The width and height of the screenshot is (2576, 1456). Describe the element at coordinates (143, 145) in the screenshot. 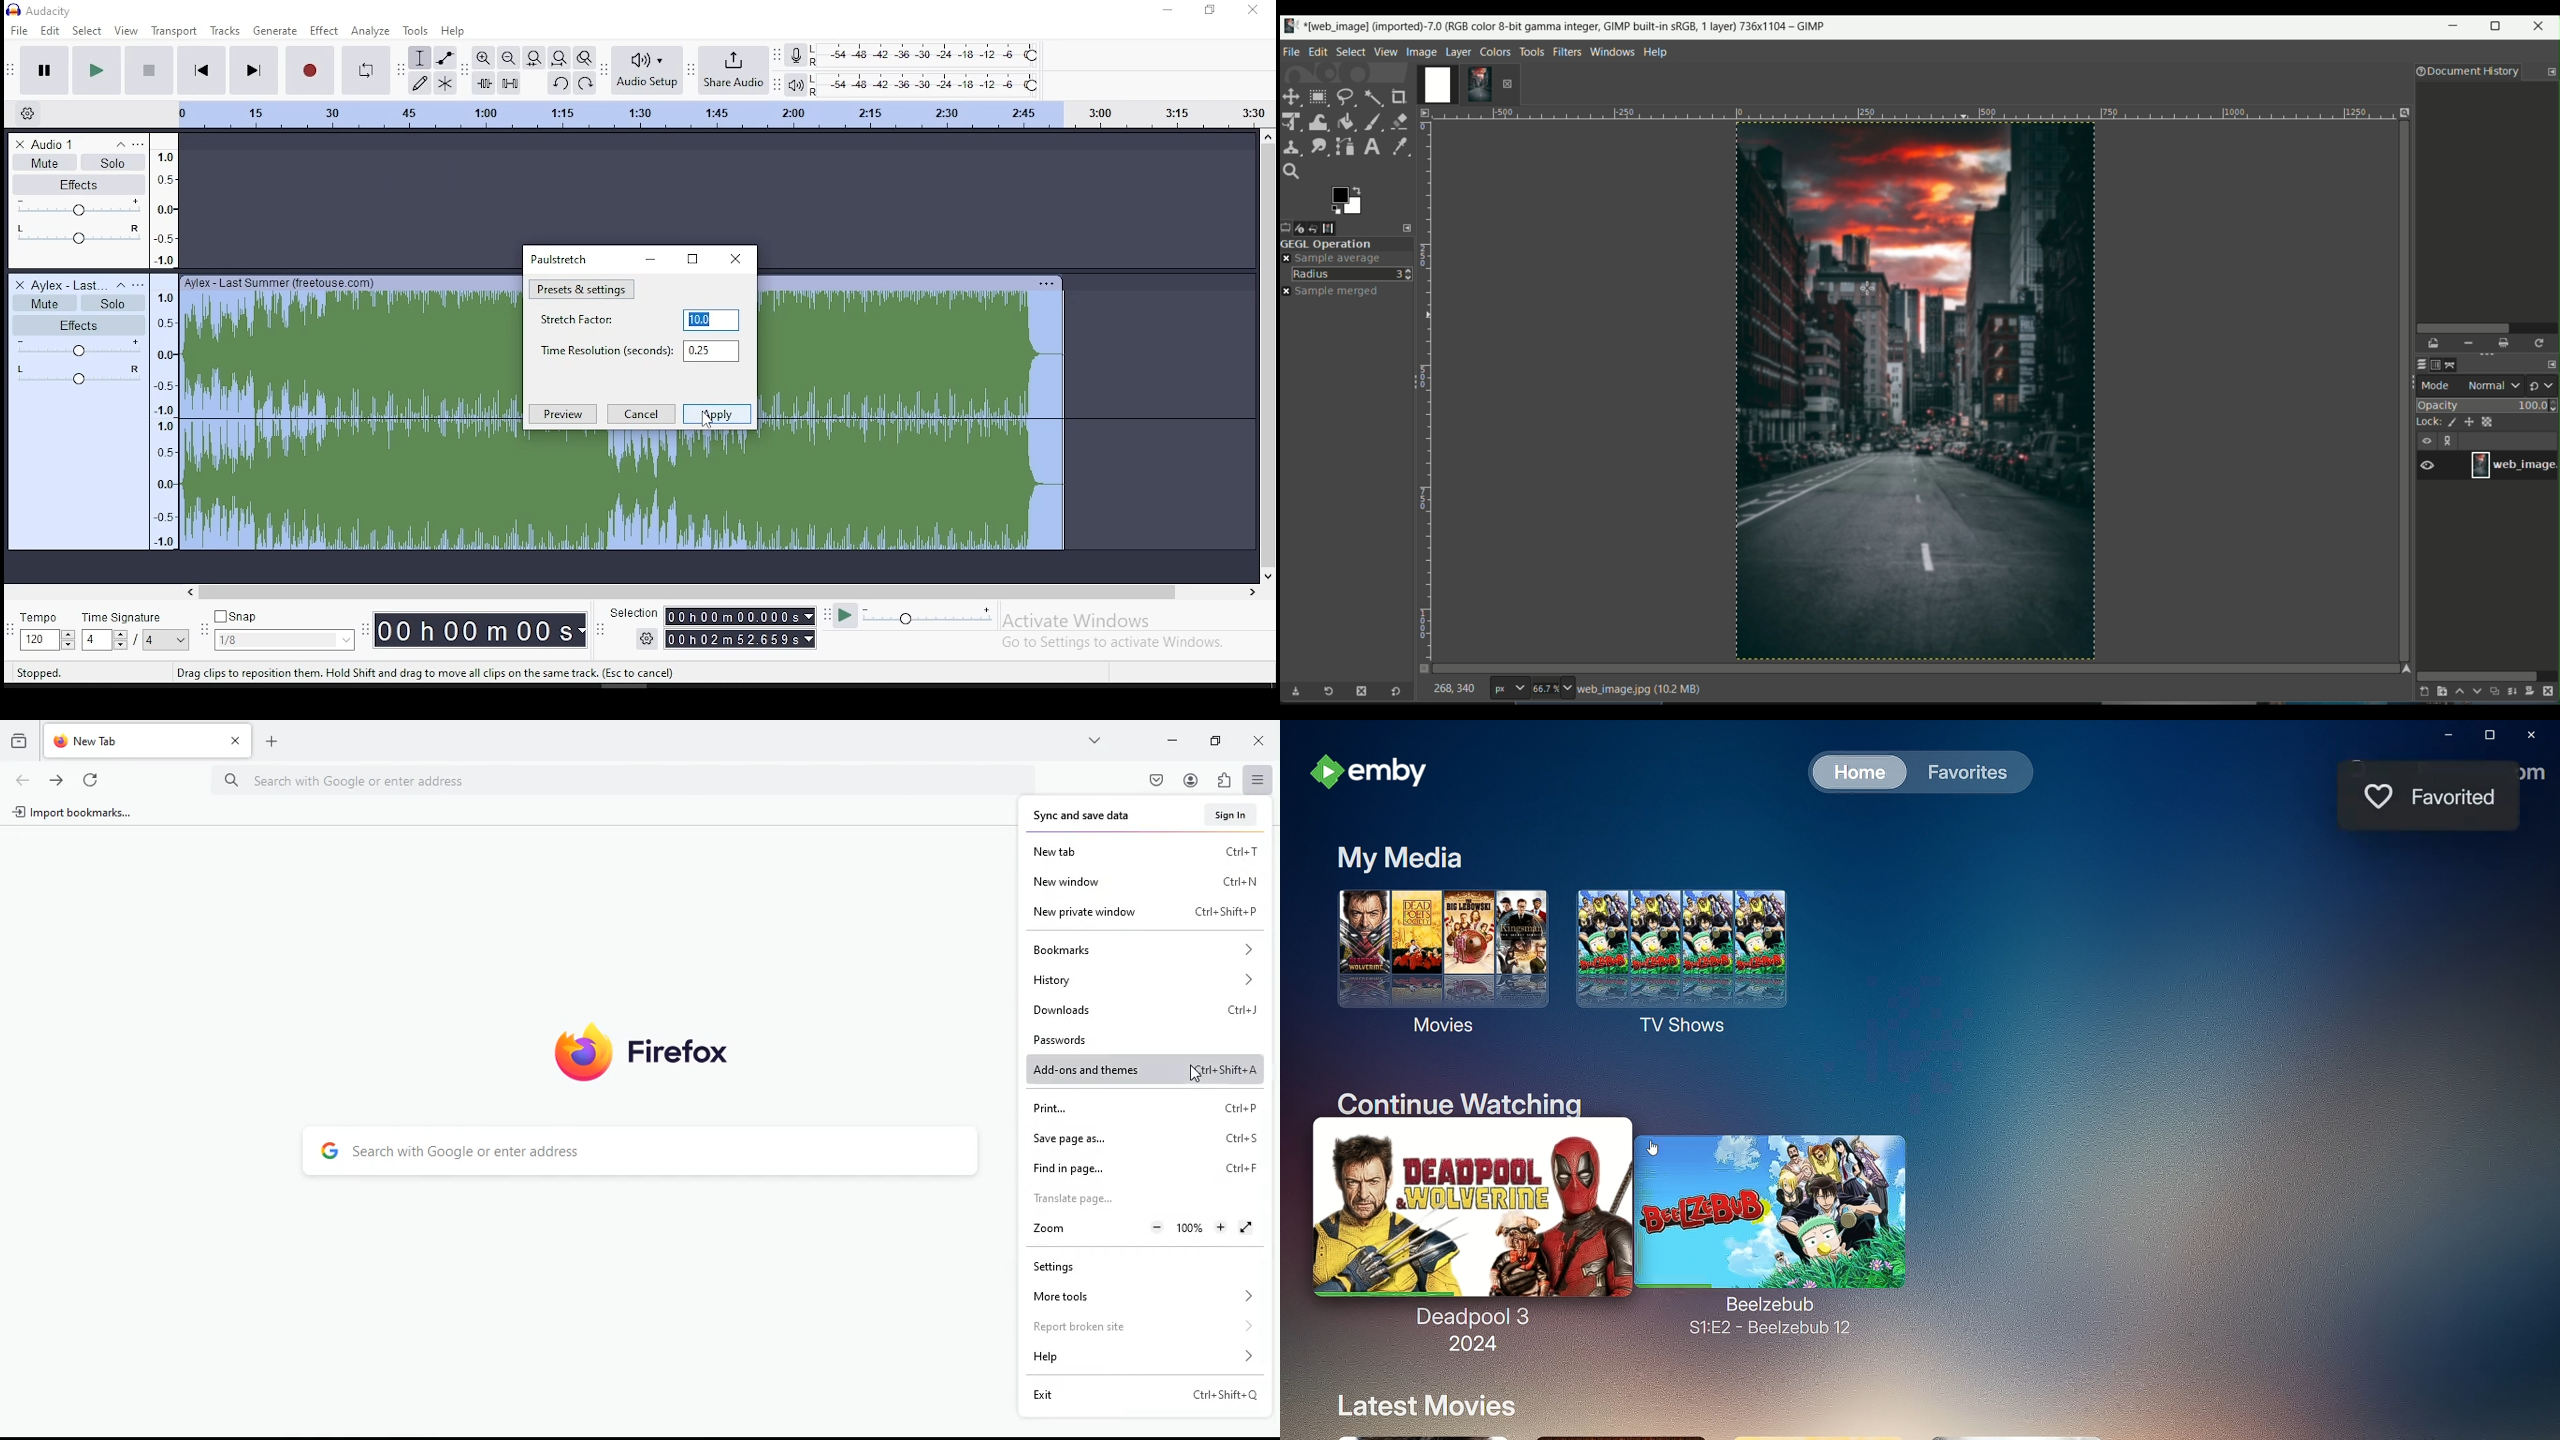

I see `open menu` at that location.